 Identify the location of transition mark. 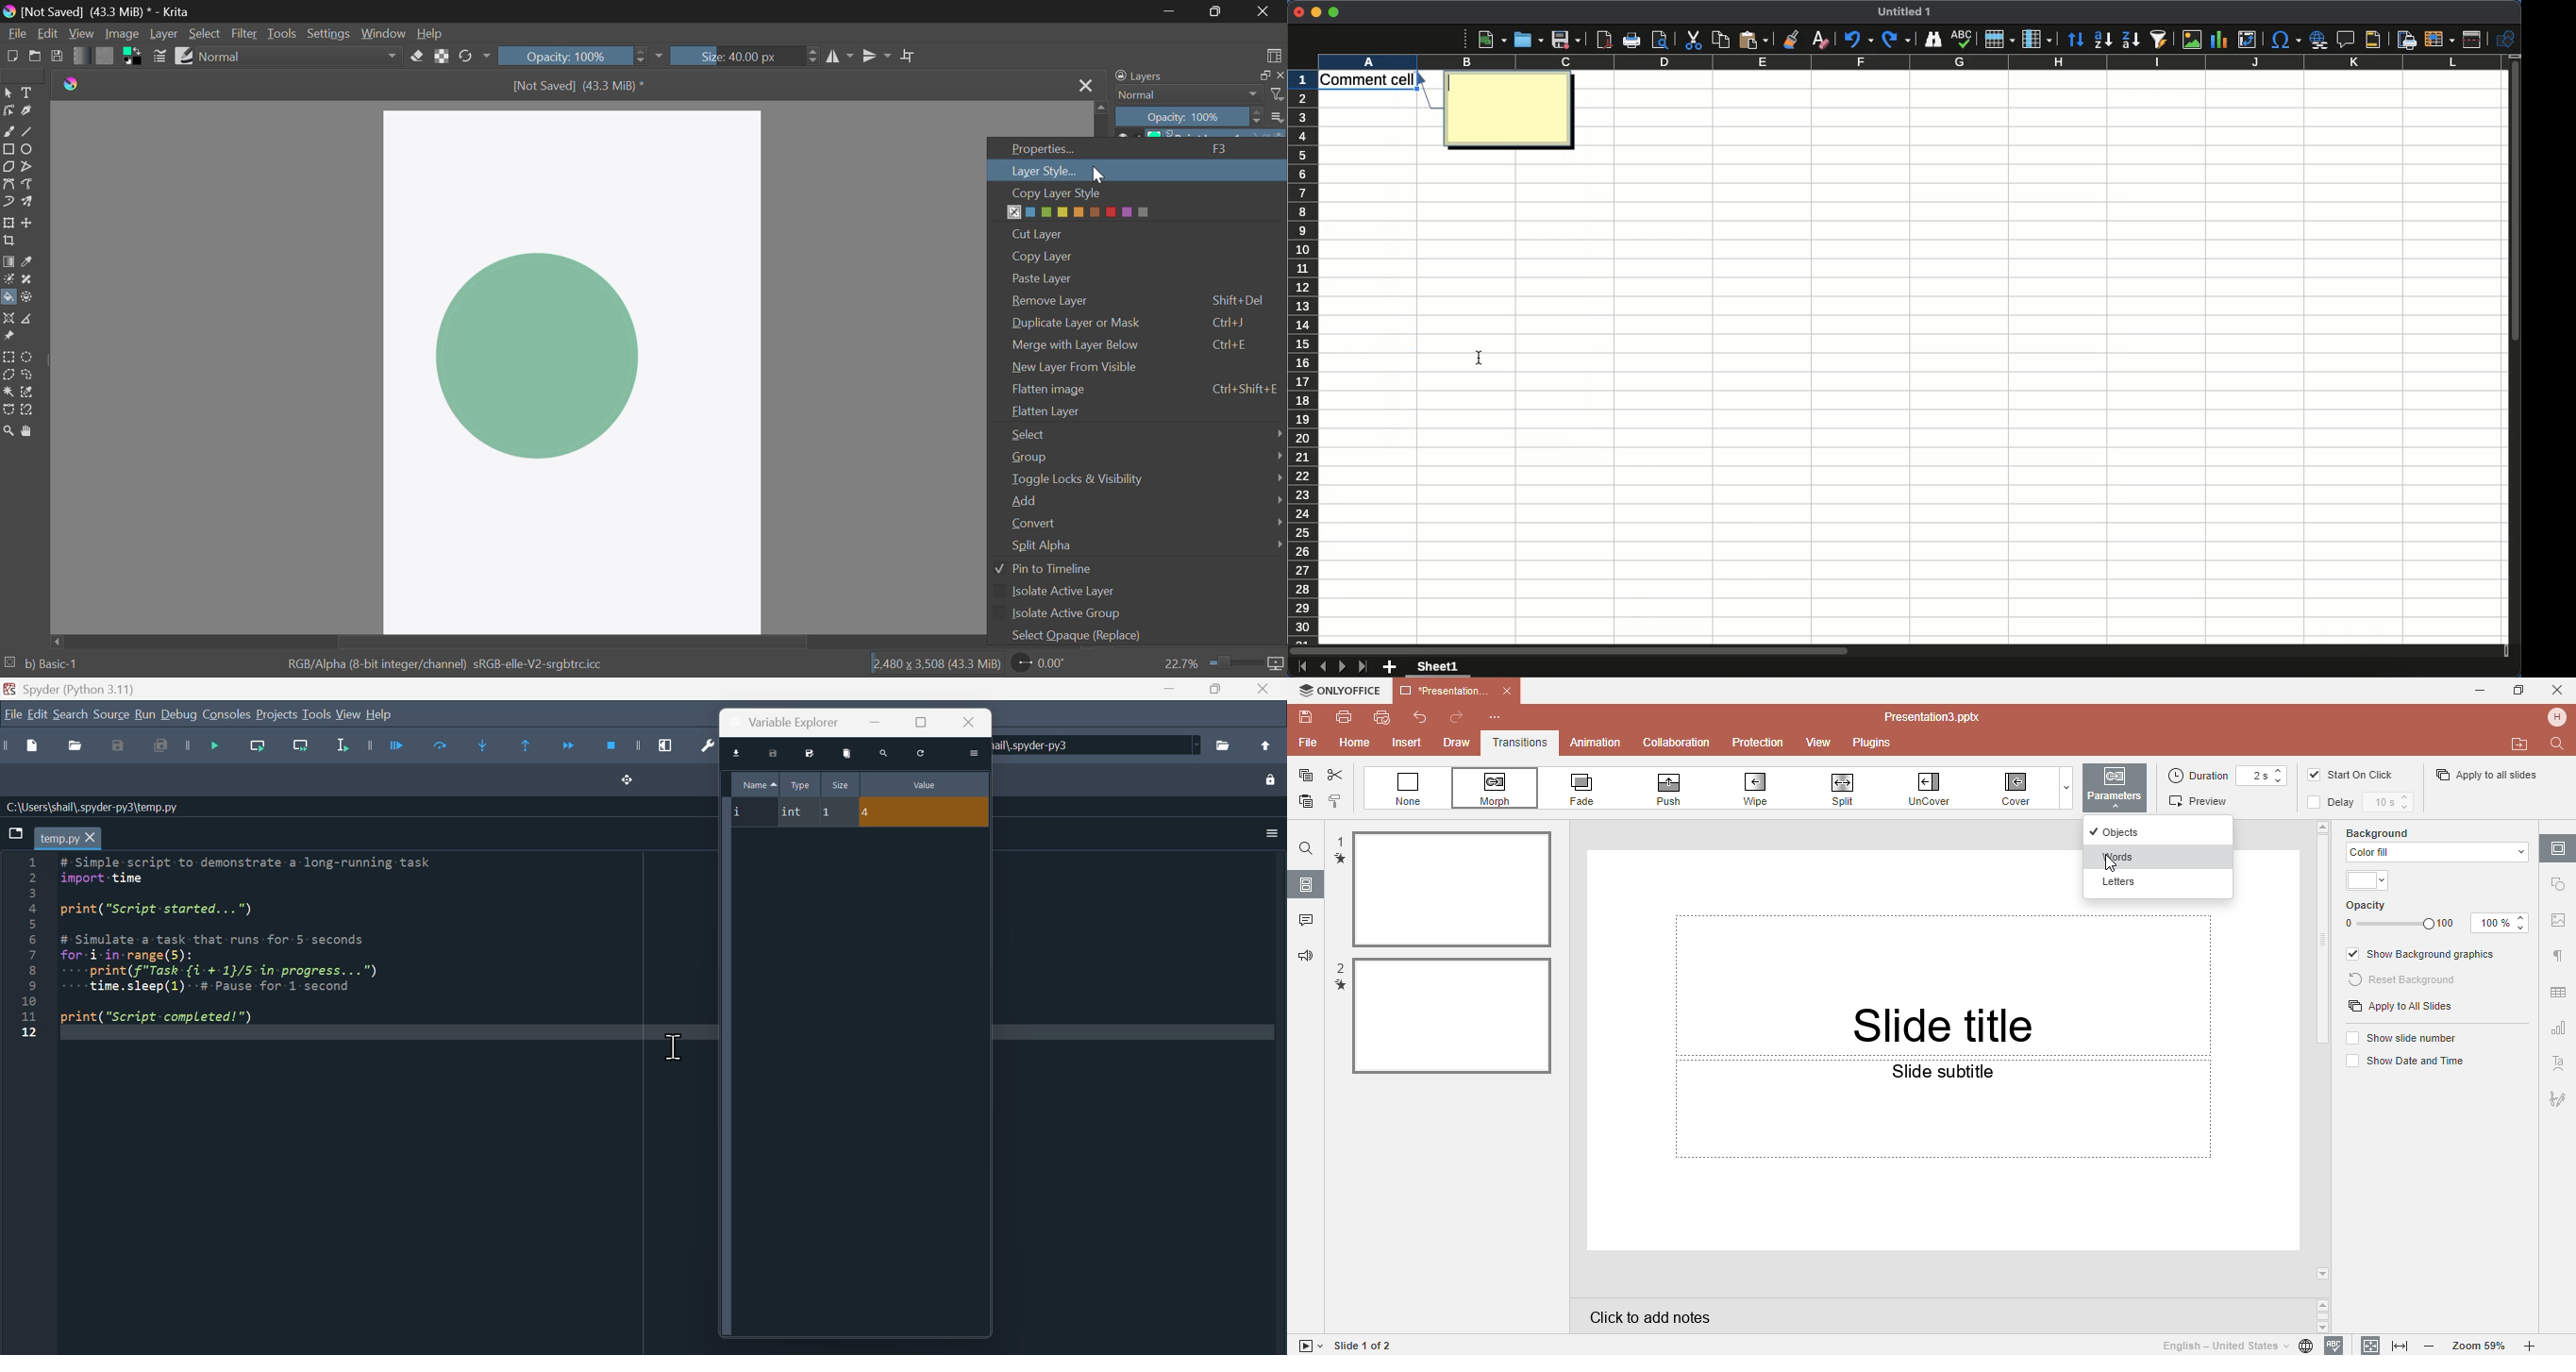
(1340, 859).